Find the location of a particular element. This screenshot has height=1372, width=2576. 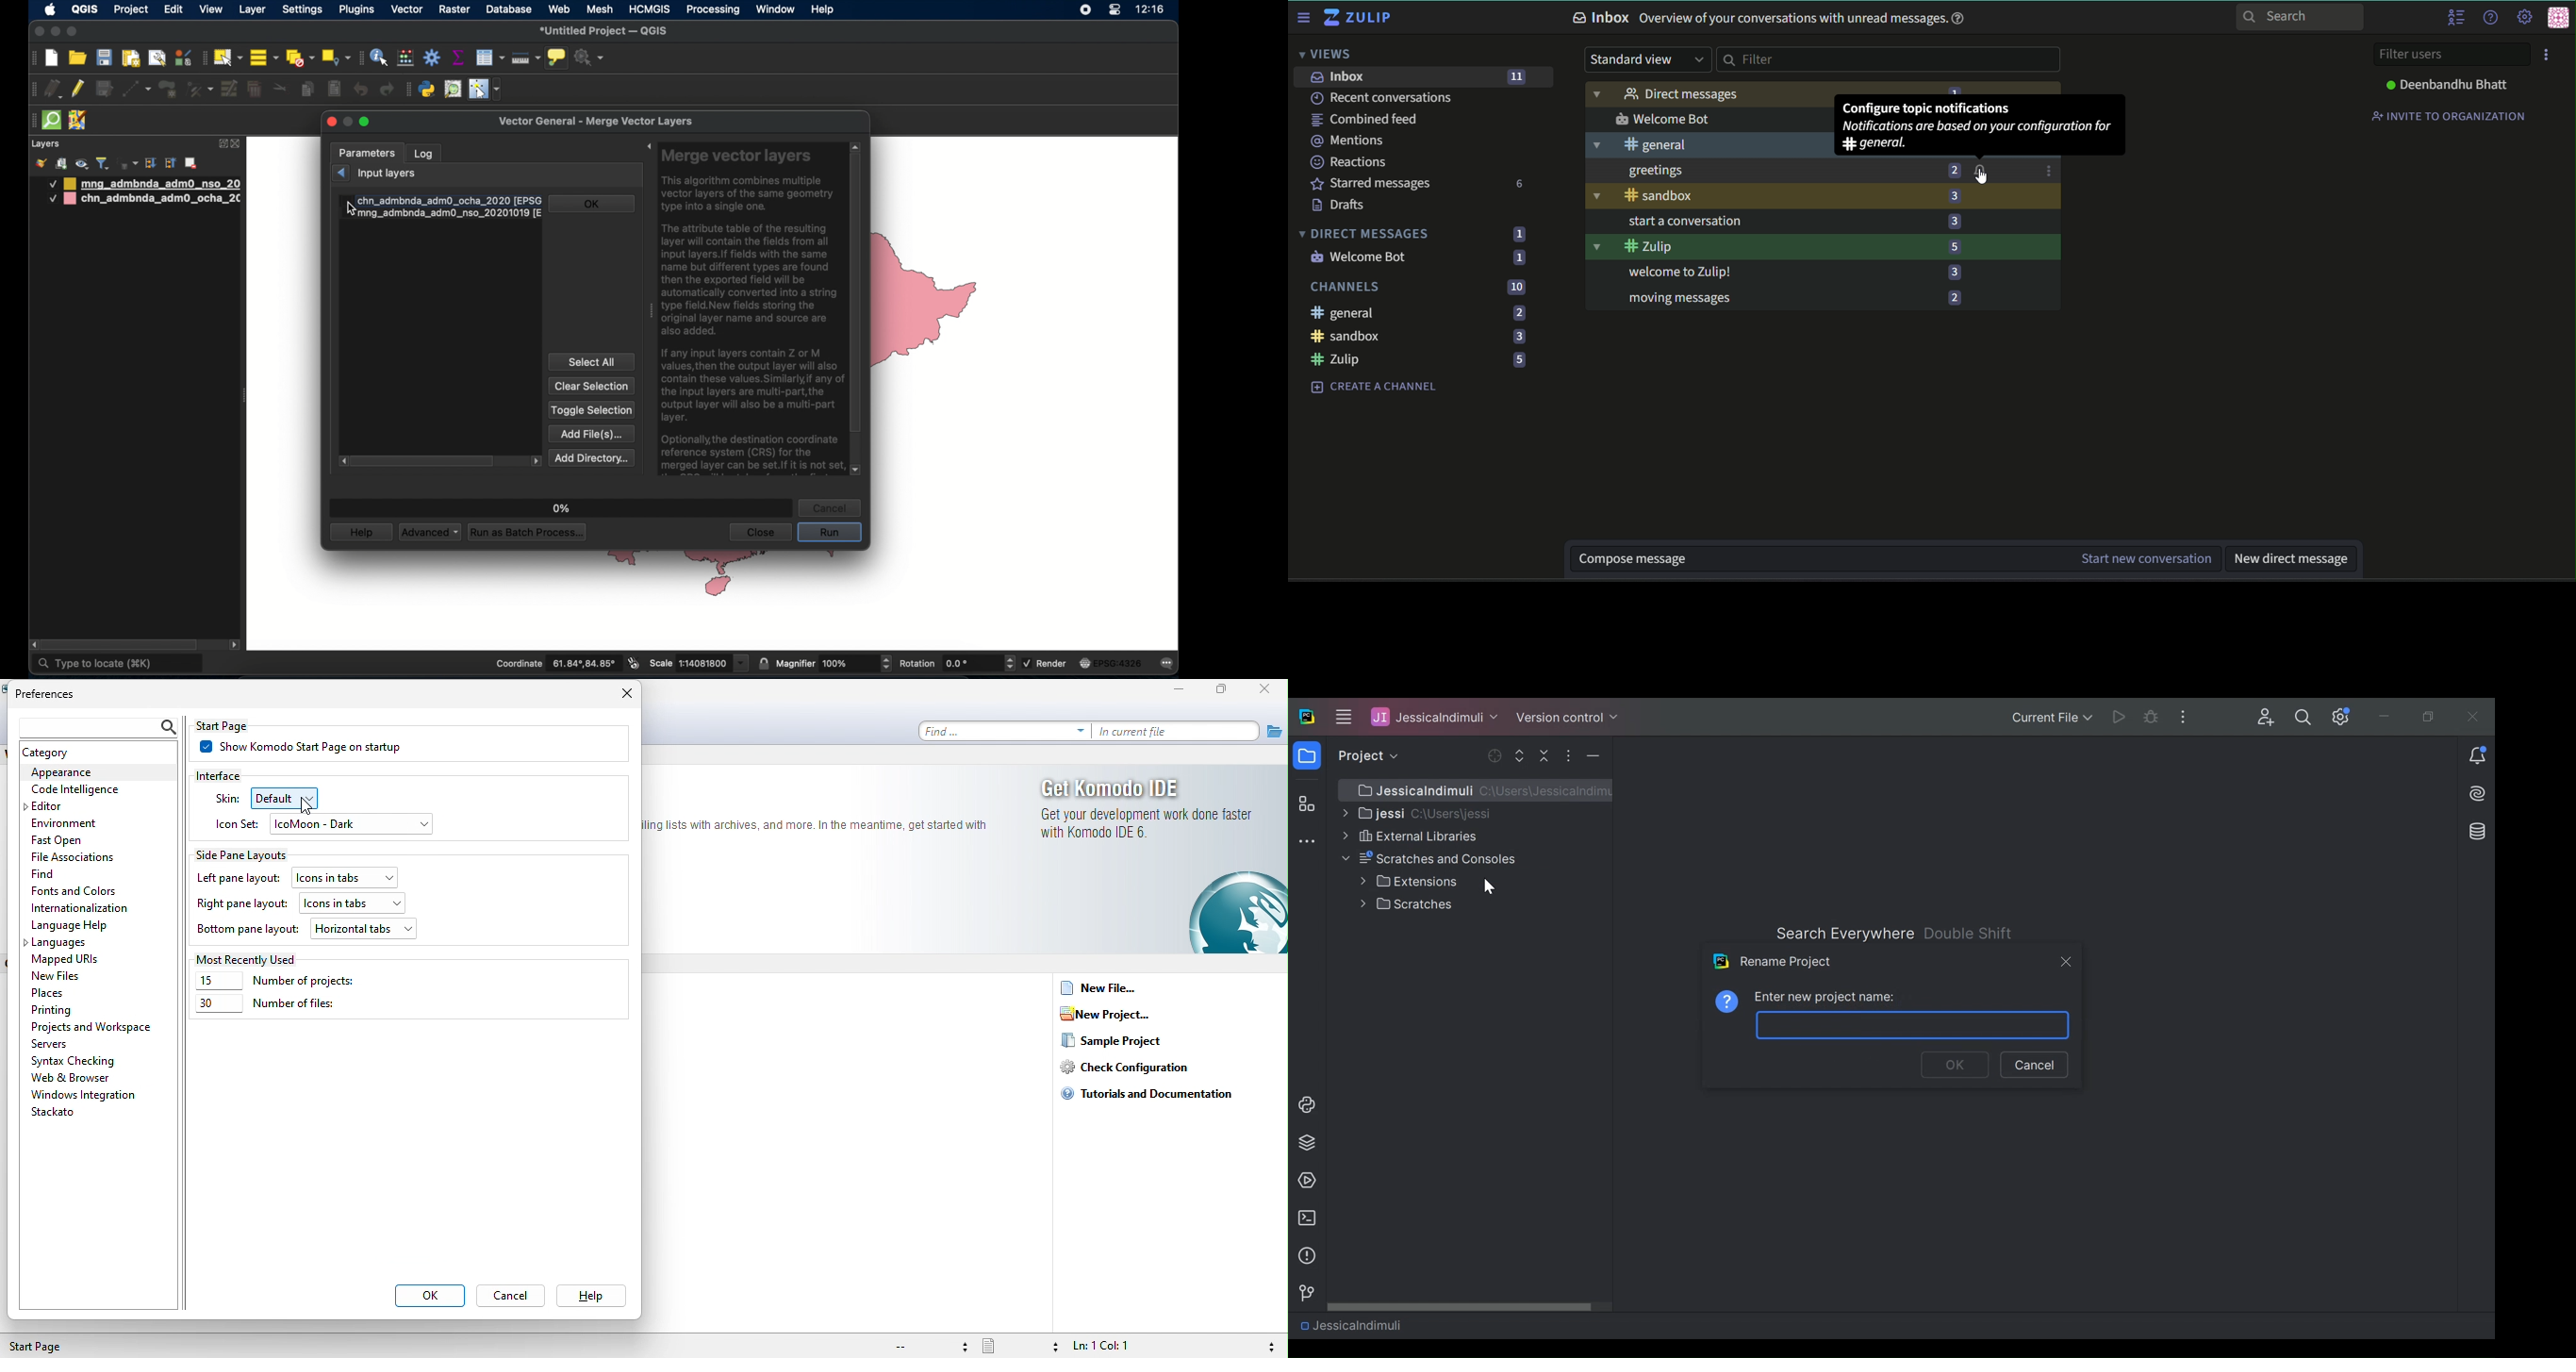

number is located at coordinates (1953, 196).